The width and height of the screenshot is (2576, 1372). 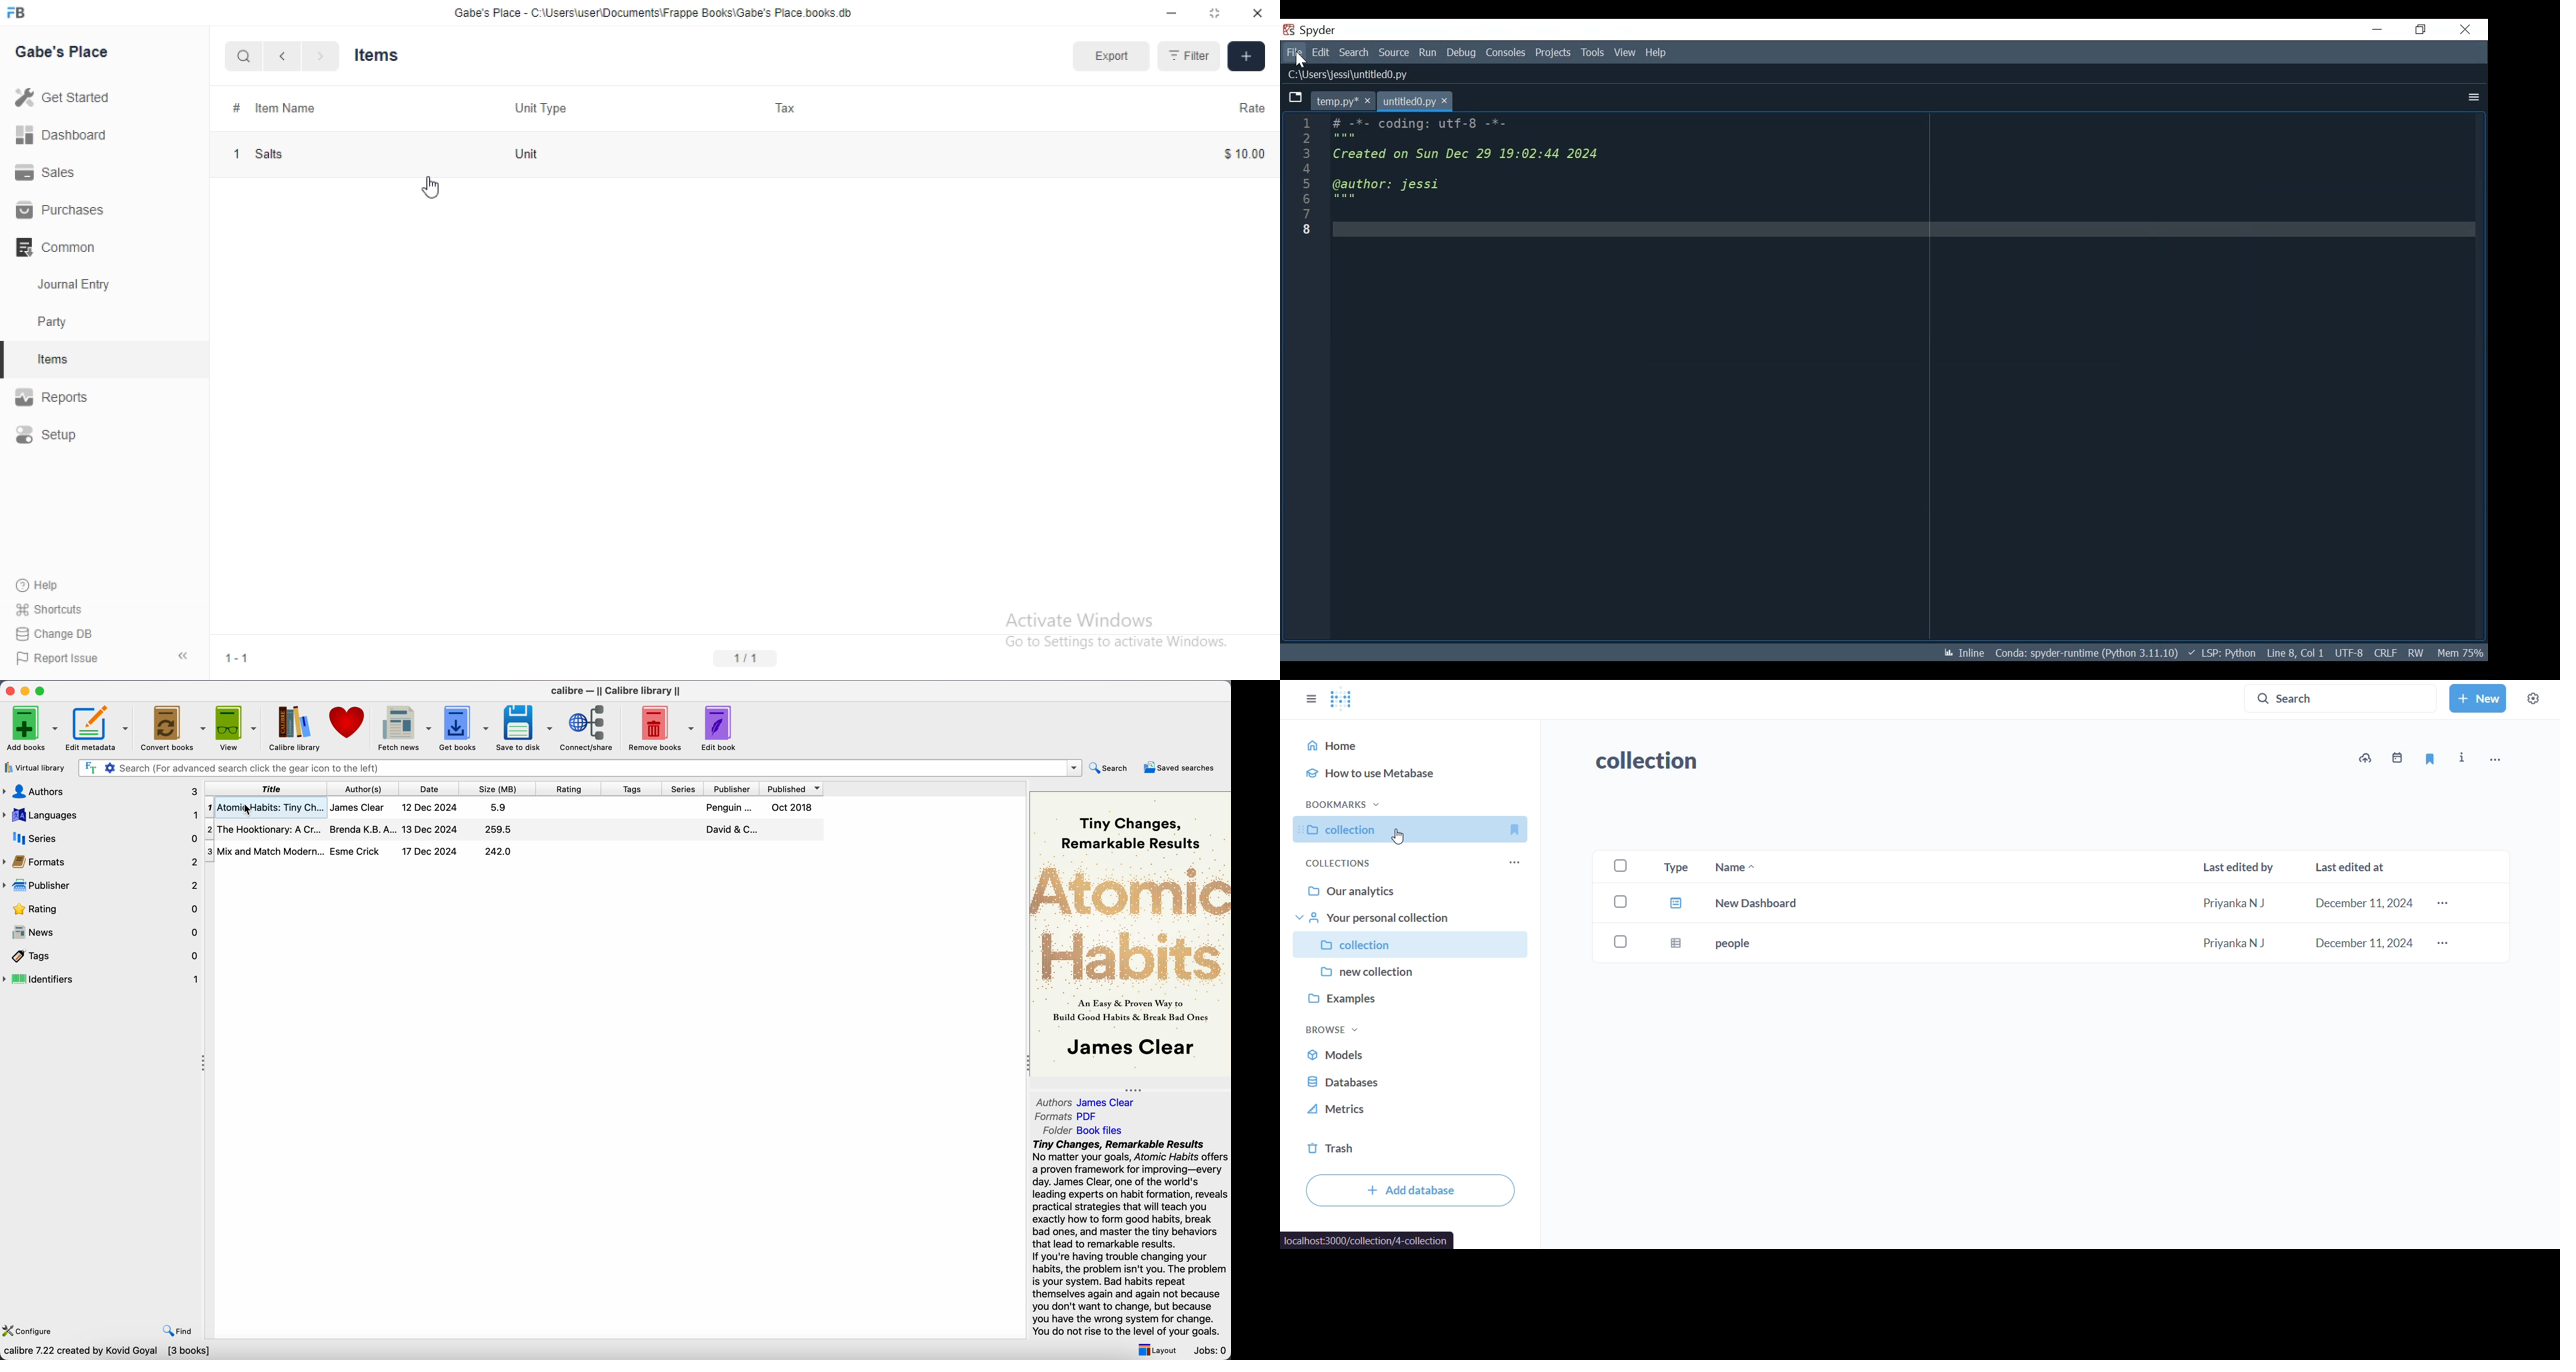 I want to click on last edited by, so click(x=2234, y=865).